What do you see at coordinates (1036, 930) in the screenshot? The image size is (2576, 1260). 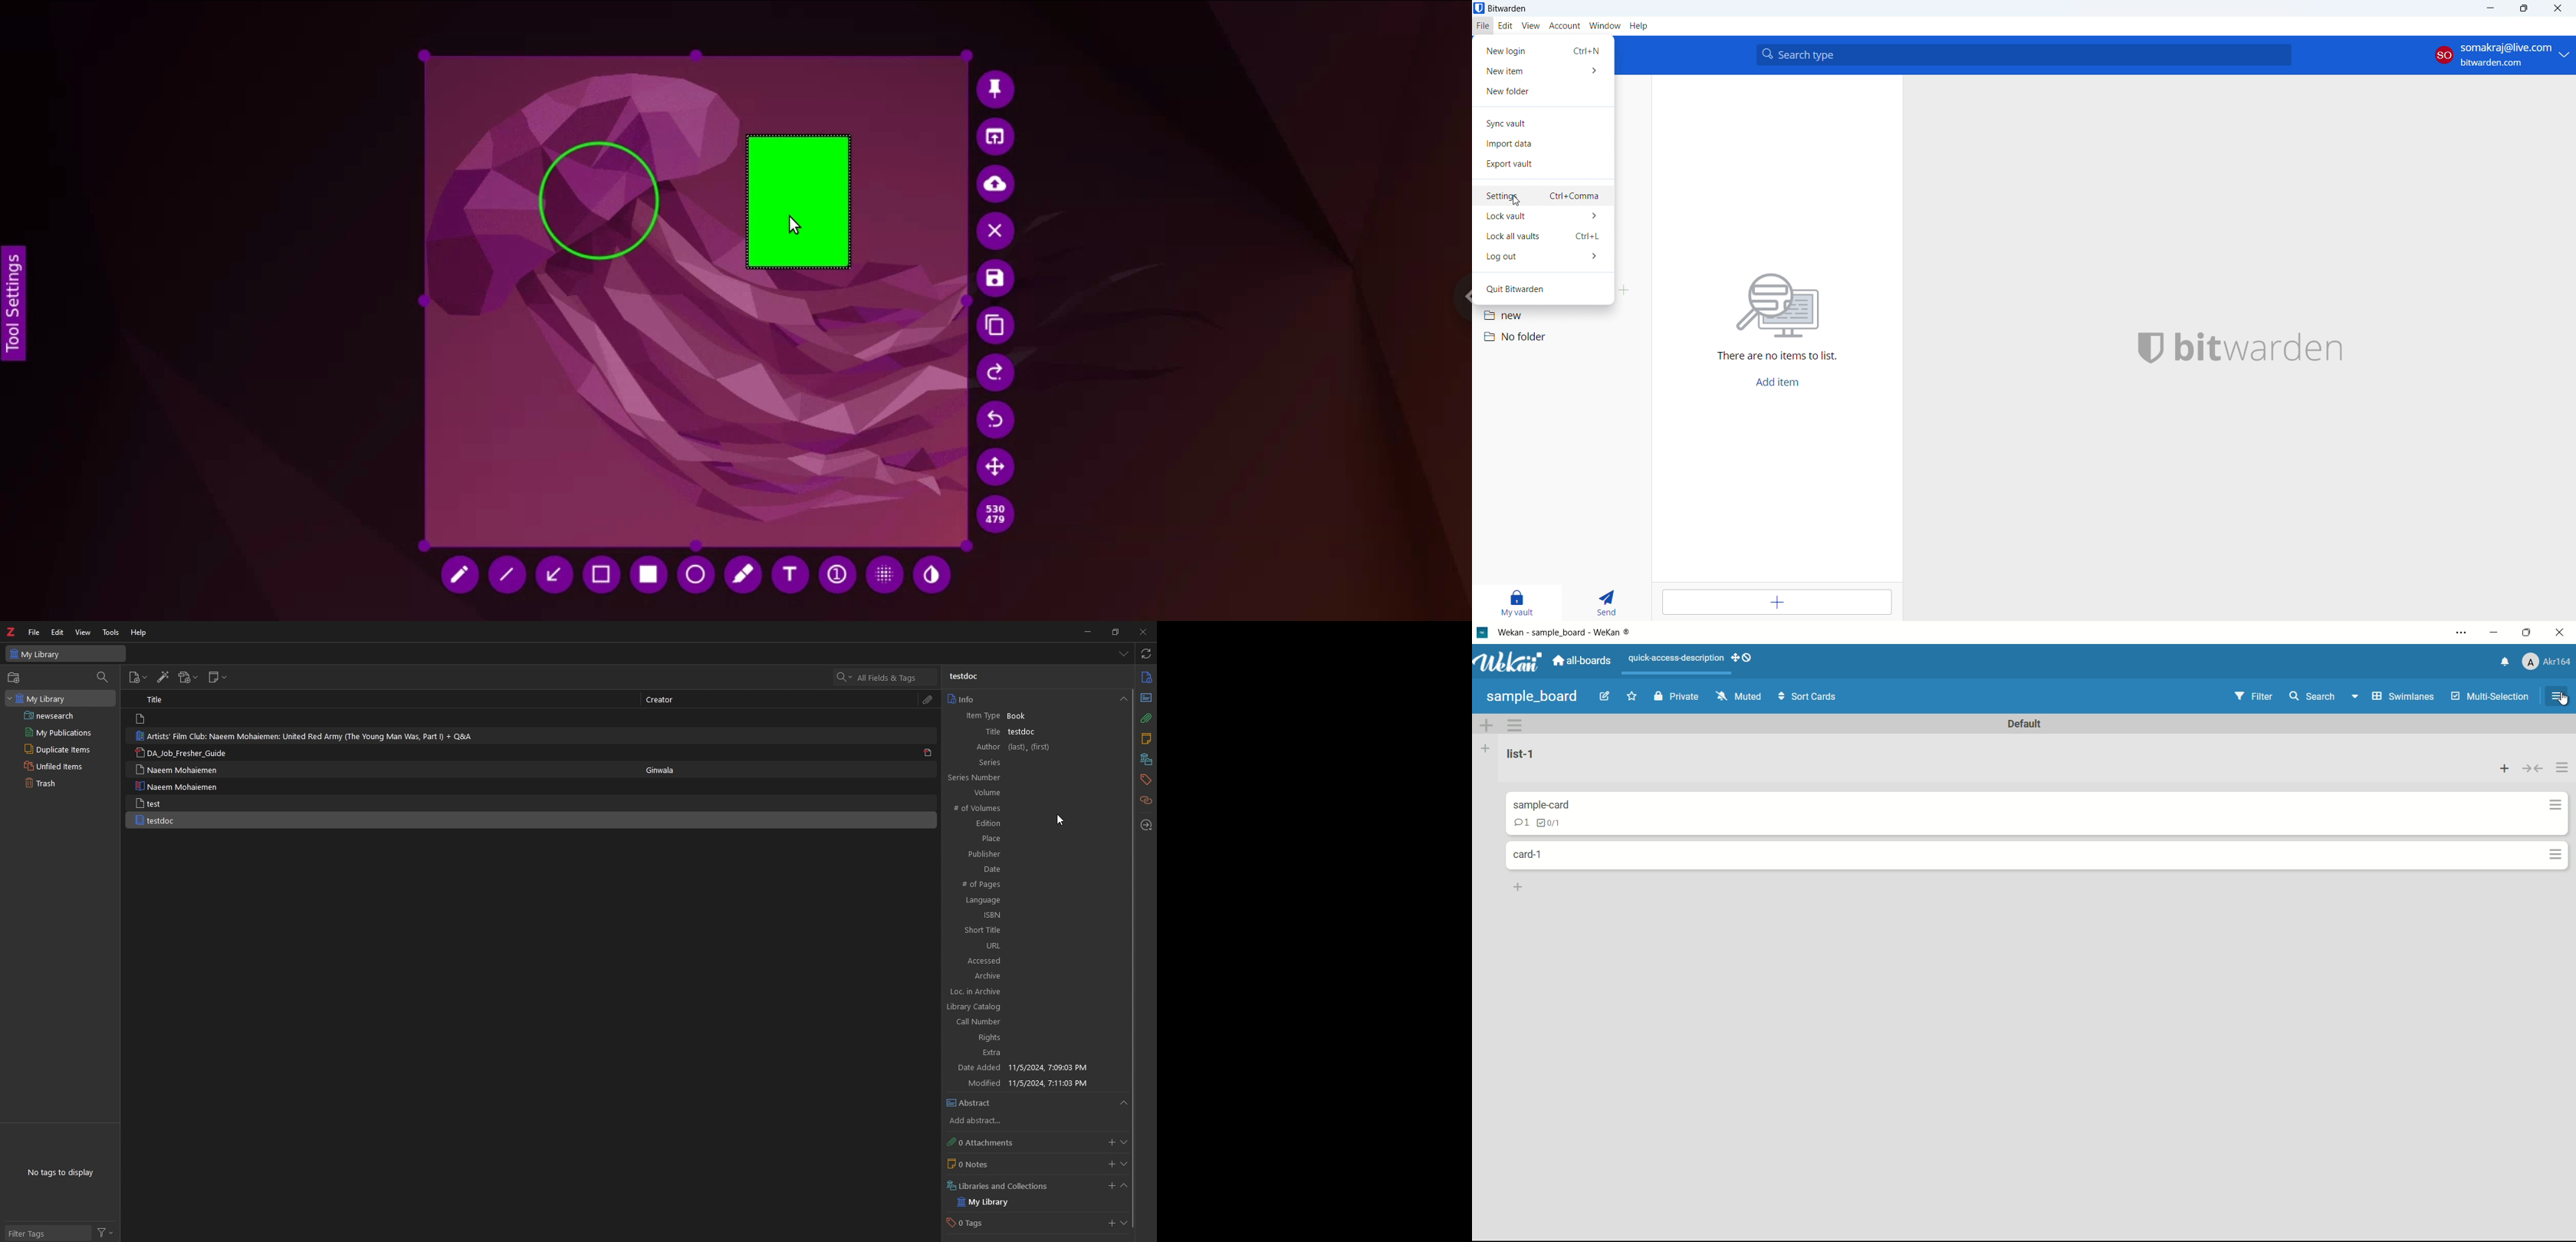 I see `Short Title` at bounding box center [1036, 930].